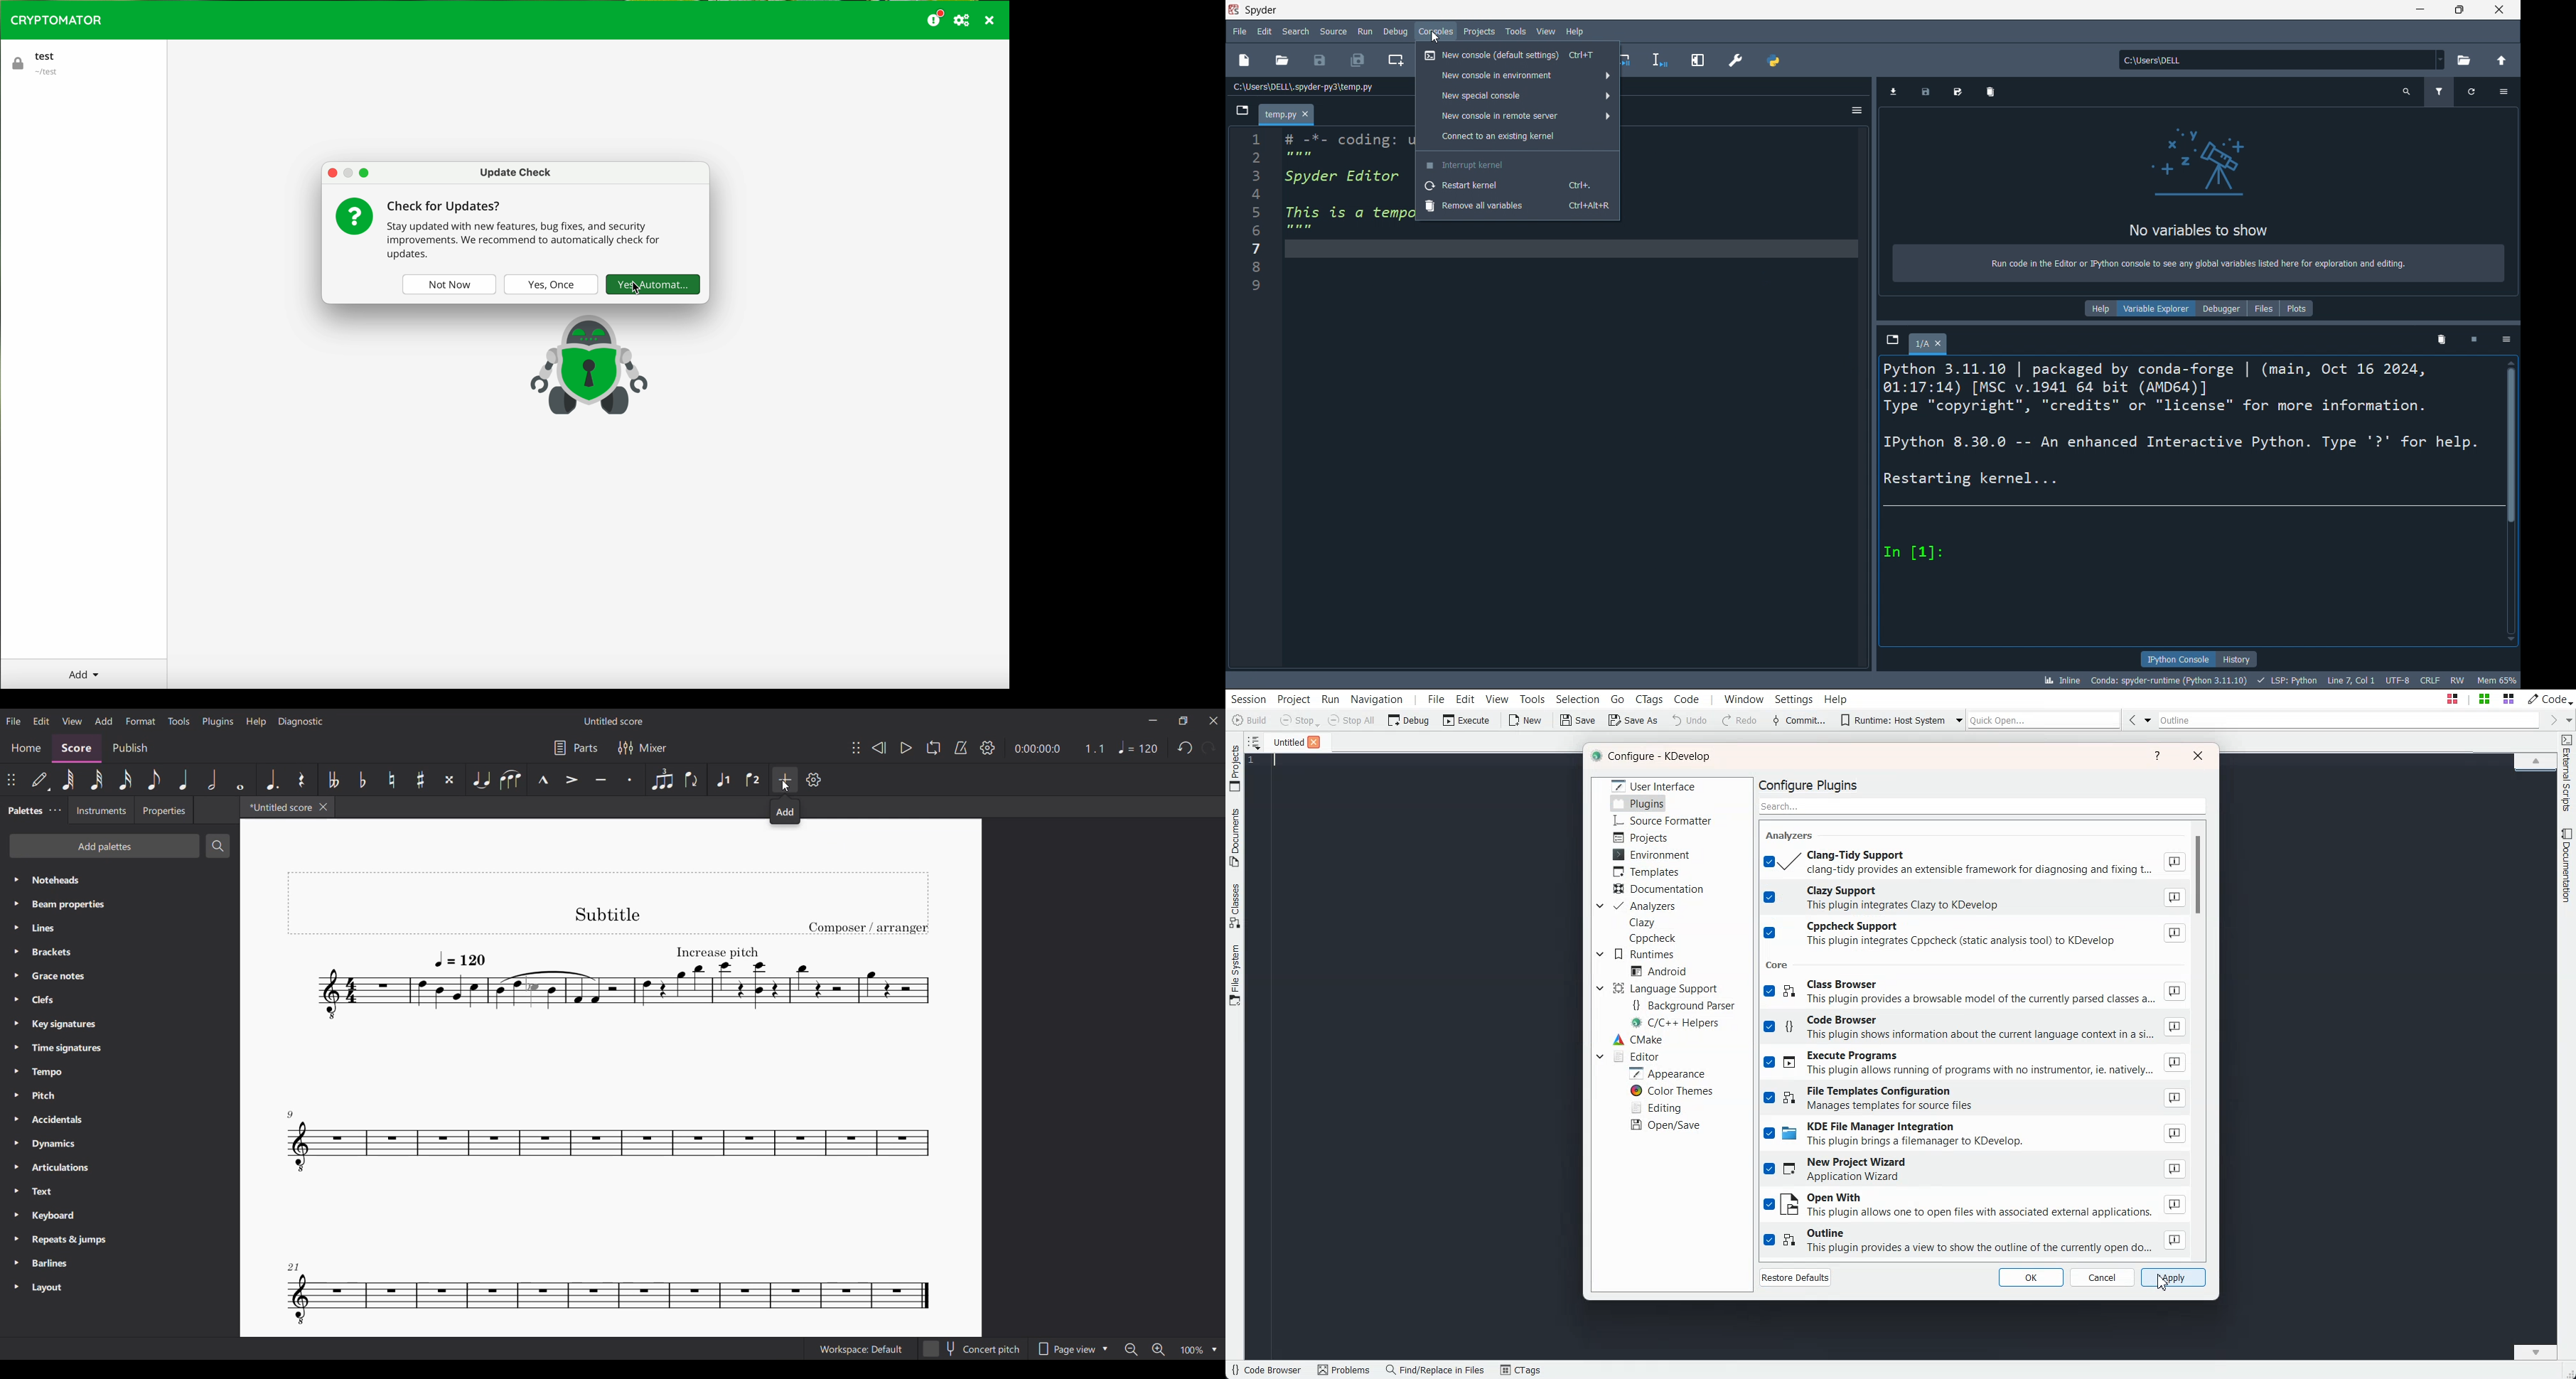 This screenshot has height=1400, width=2576. Describe the element at coordinates (1516, 186) in the screenshot. I see `restart kernel` at that location.